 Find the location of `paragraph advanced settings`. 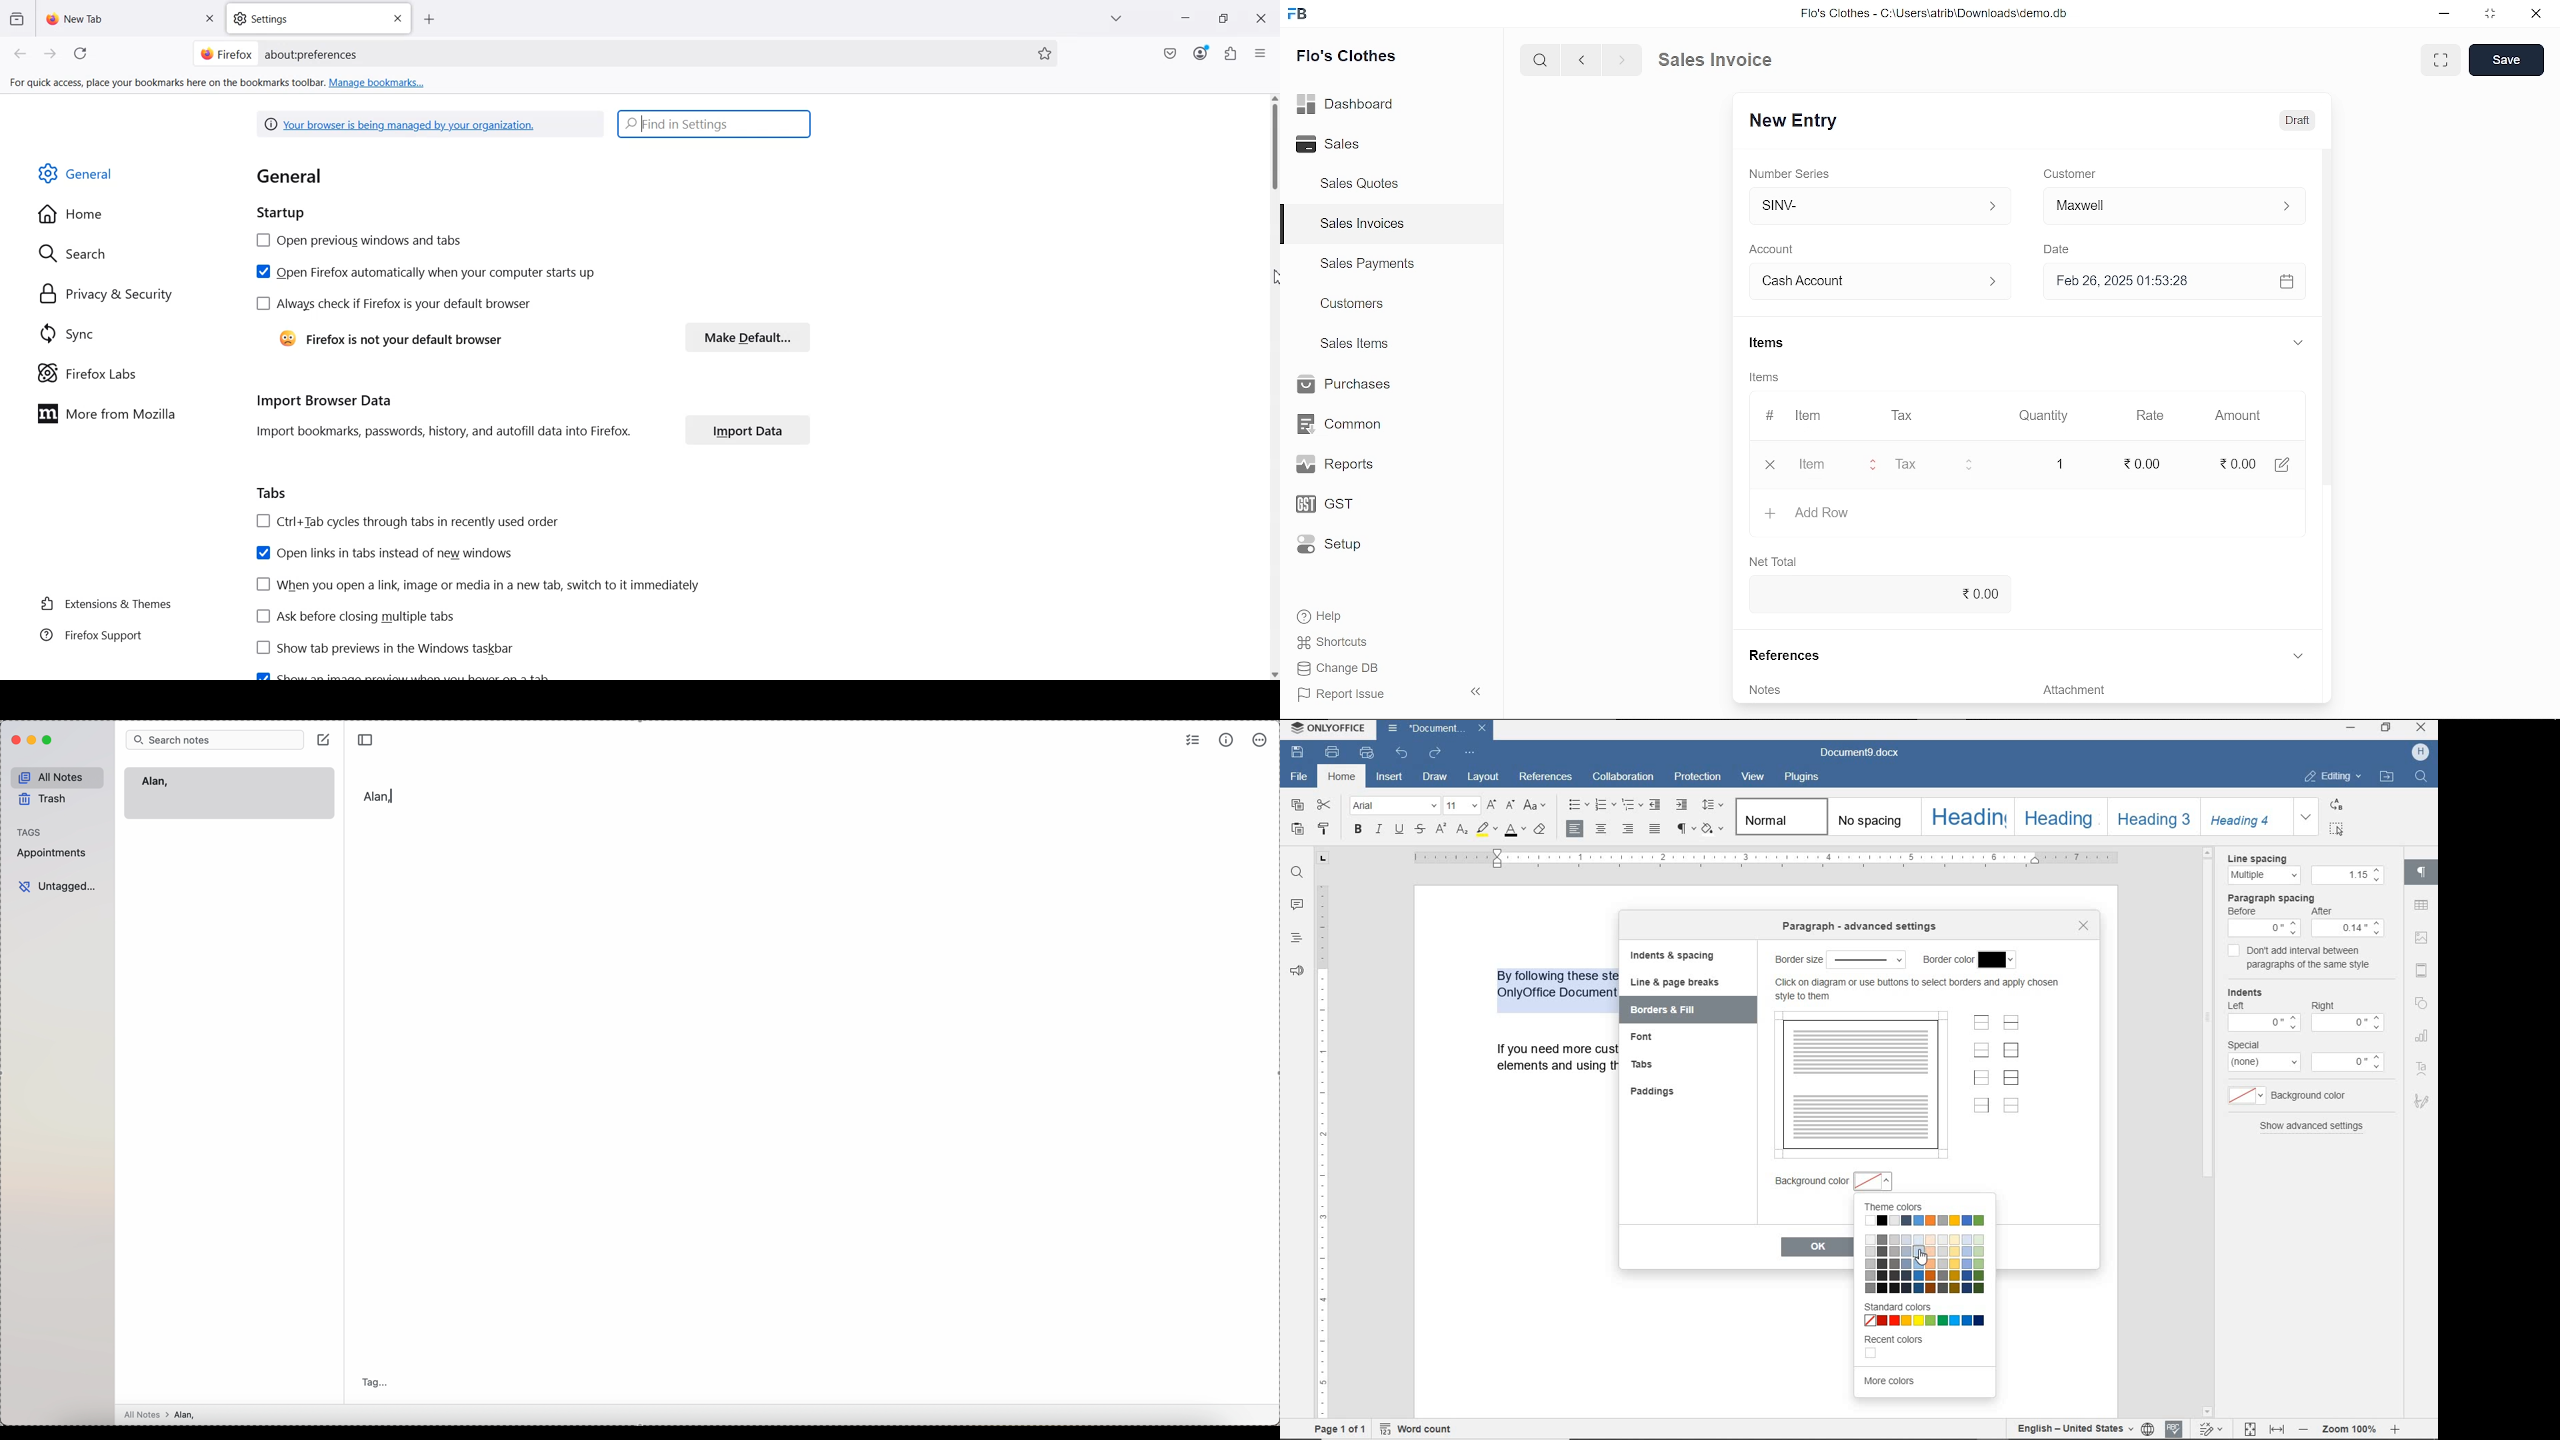

paragraph advanced settings is located at coordinates (1861, 927).